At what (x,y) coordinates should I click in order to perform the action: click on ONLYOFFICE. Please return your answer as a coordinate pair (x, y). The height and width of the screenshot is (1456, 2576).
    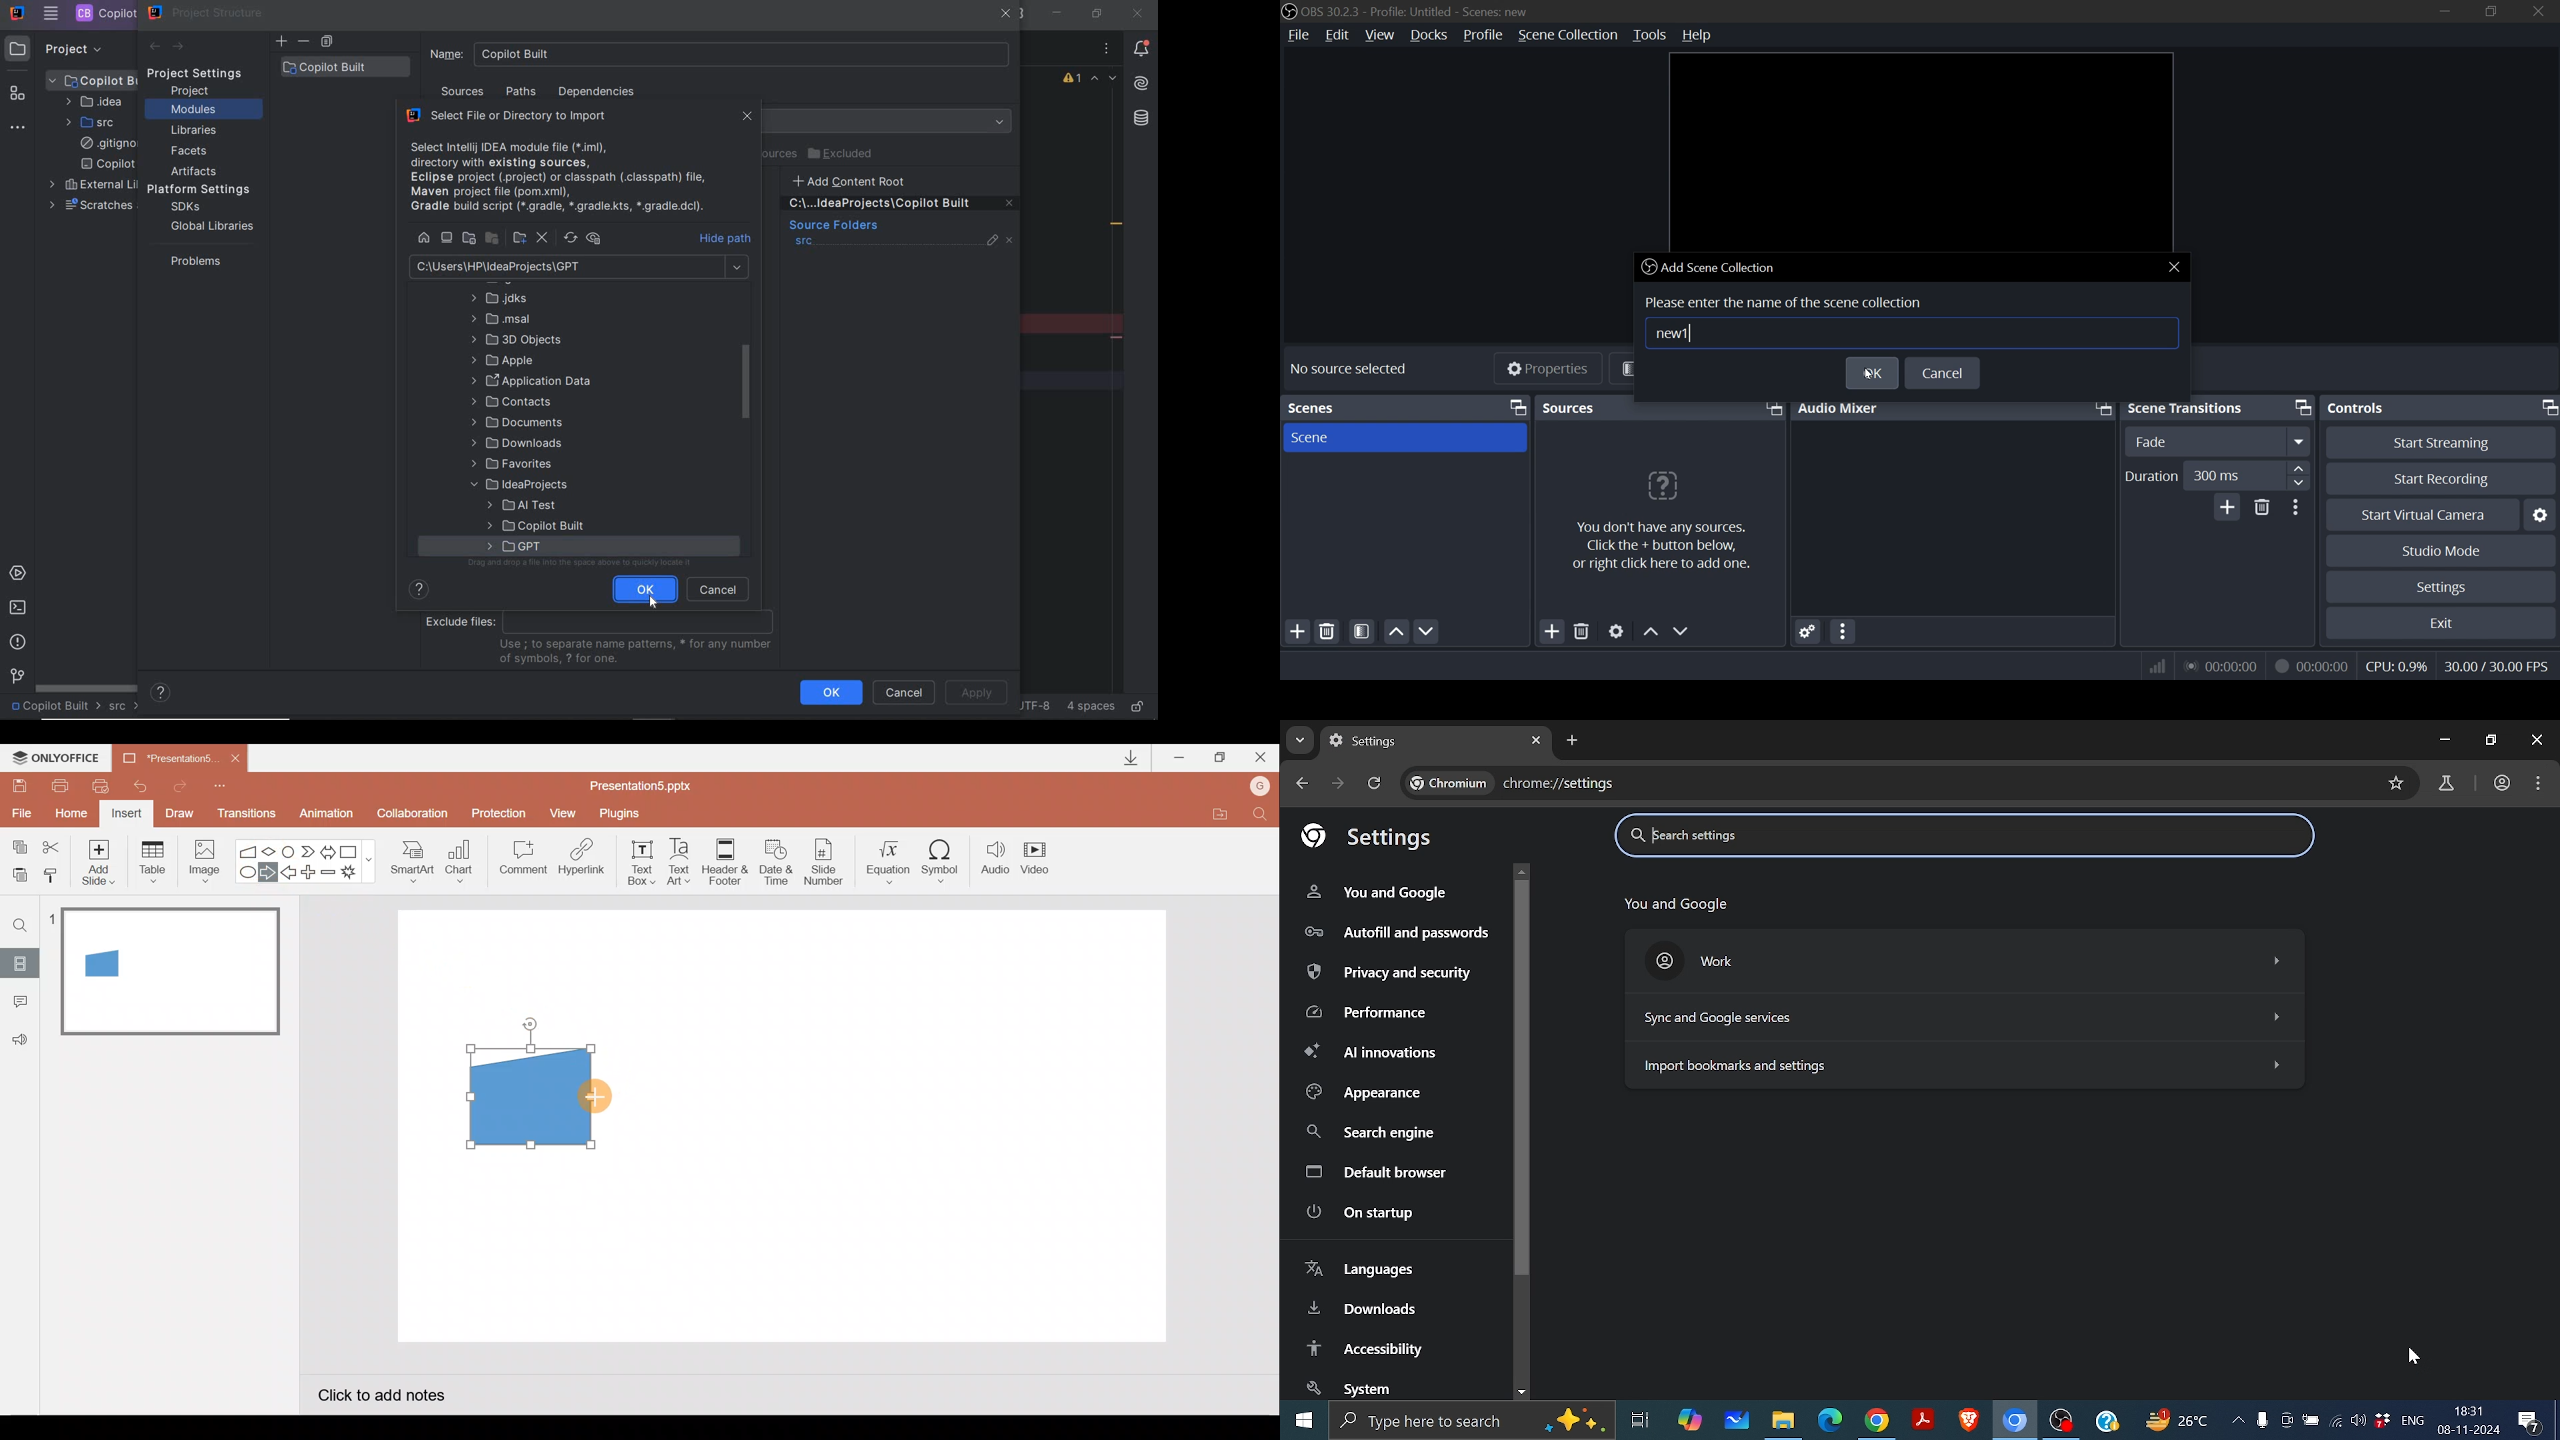
    Looking at the image, I should click on (59, 758).